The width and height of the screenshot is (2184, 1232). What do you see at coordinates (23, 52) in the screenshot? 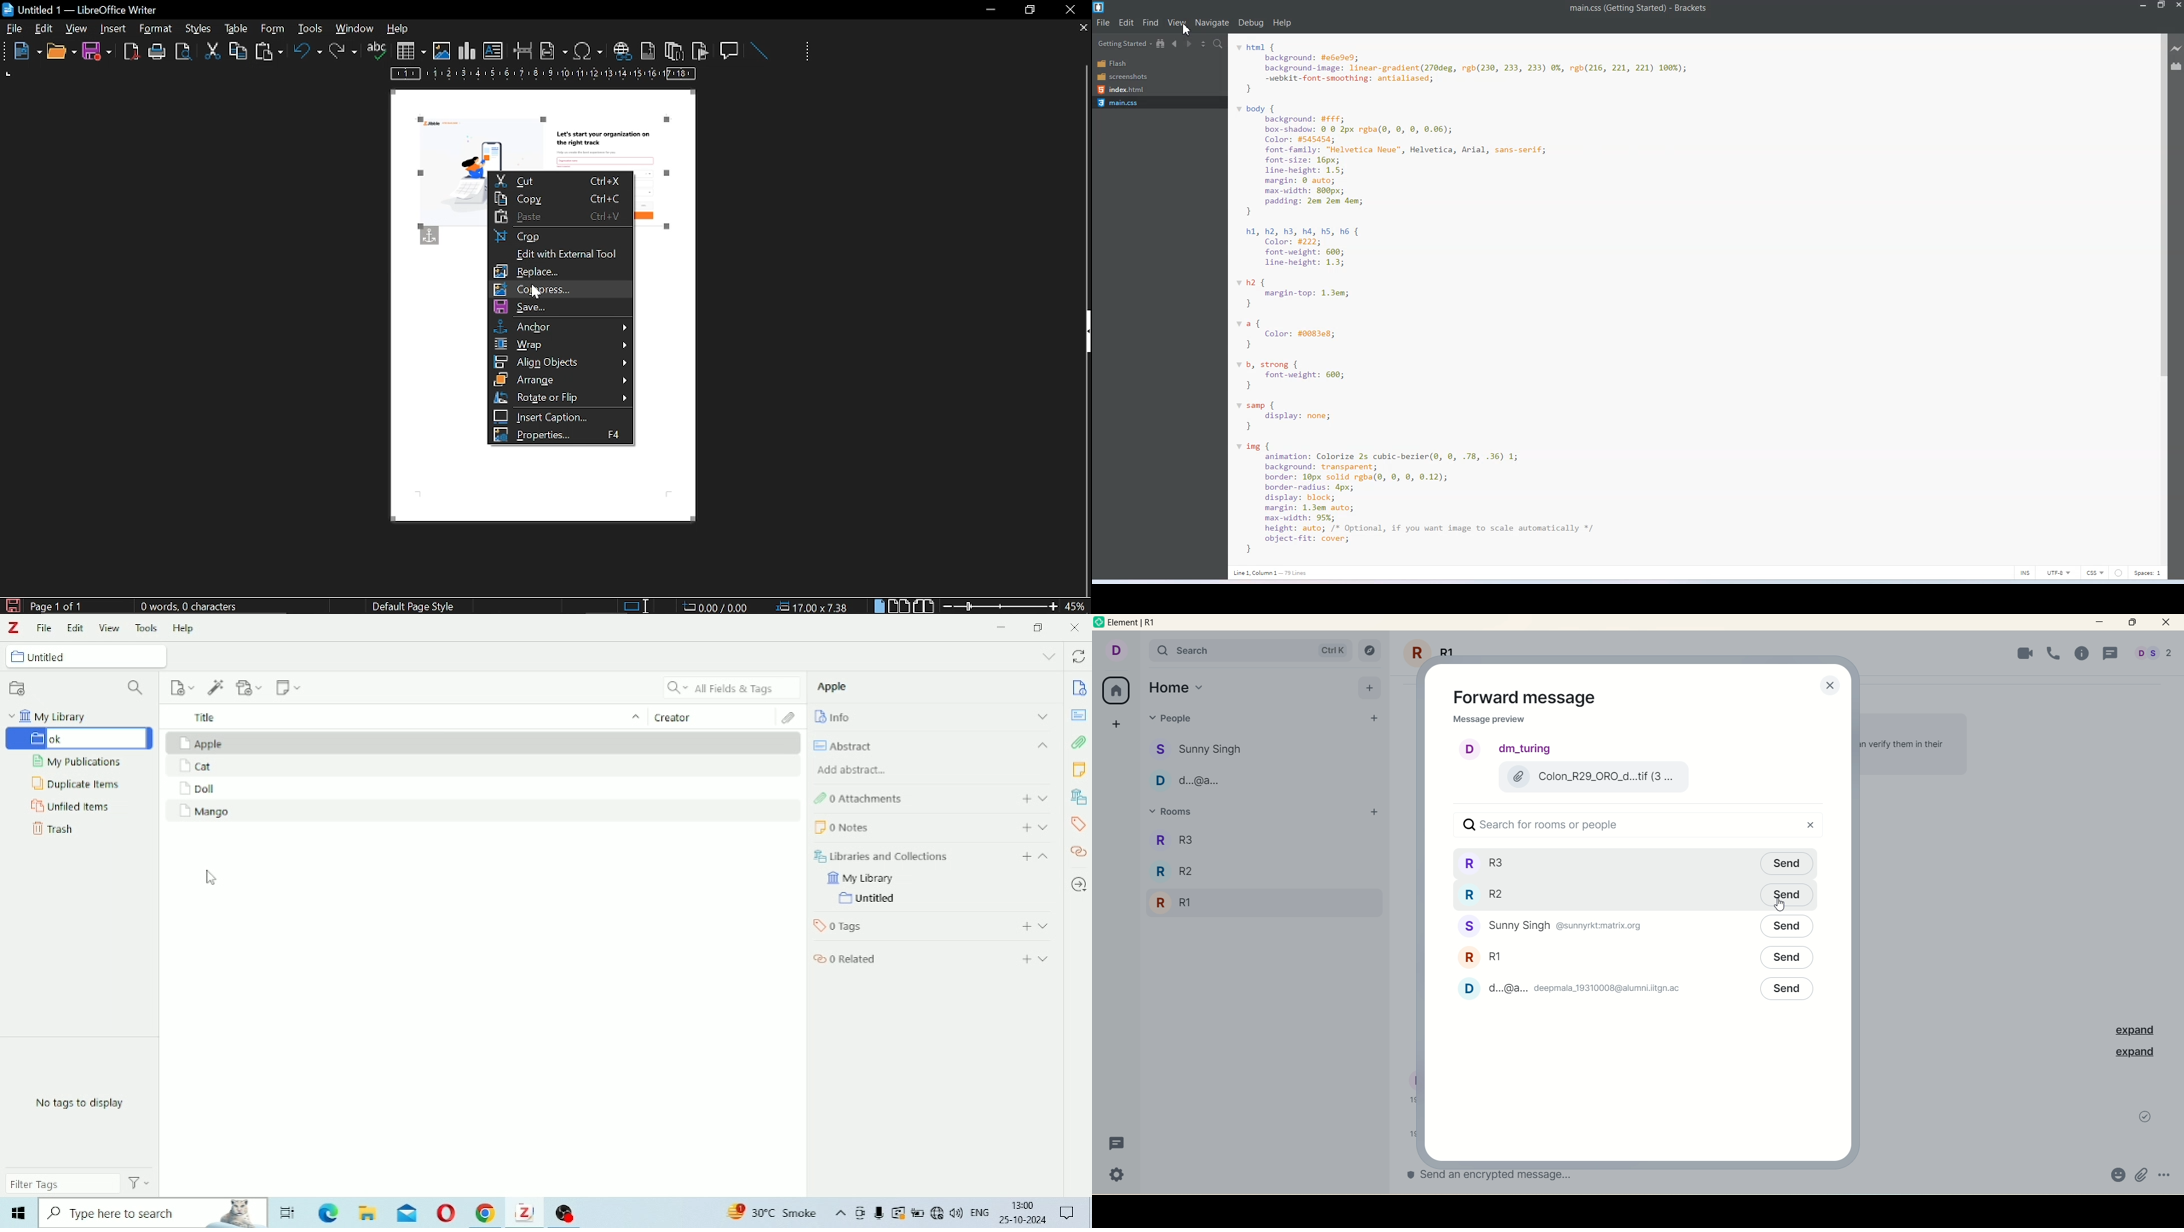
I see `new` at bounding box center [23, 52].